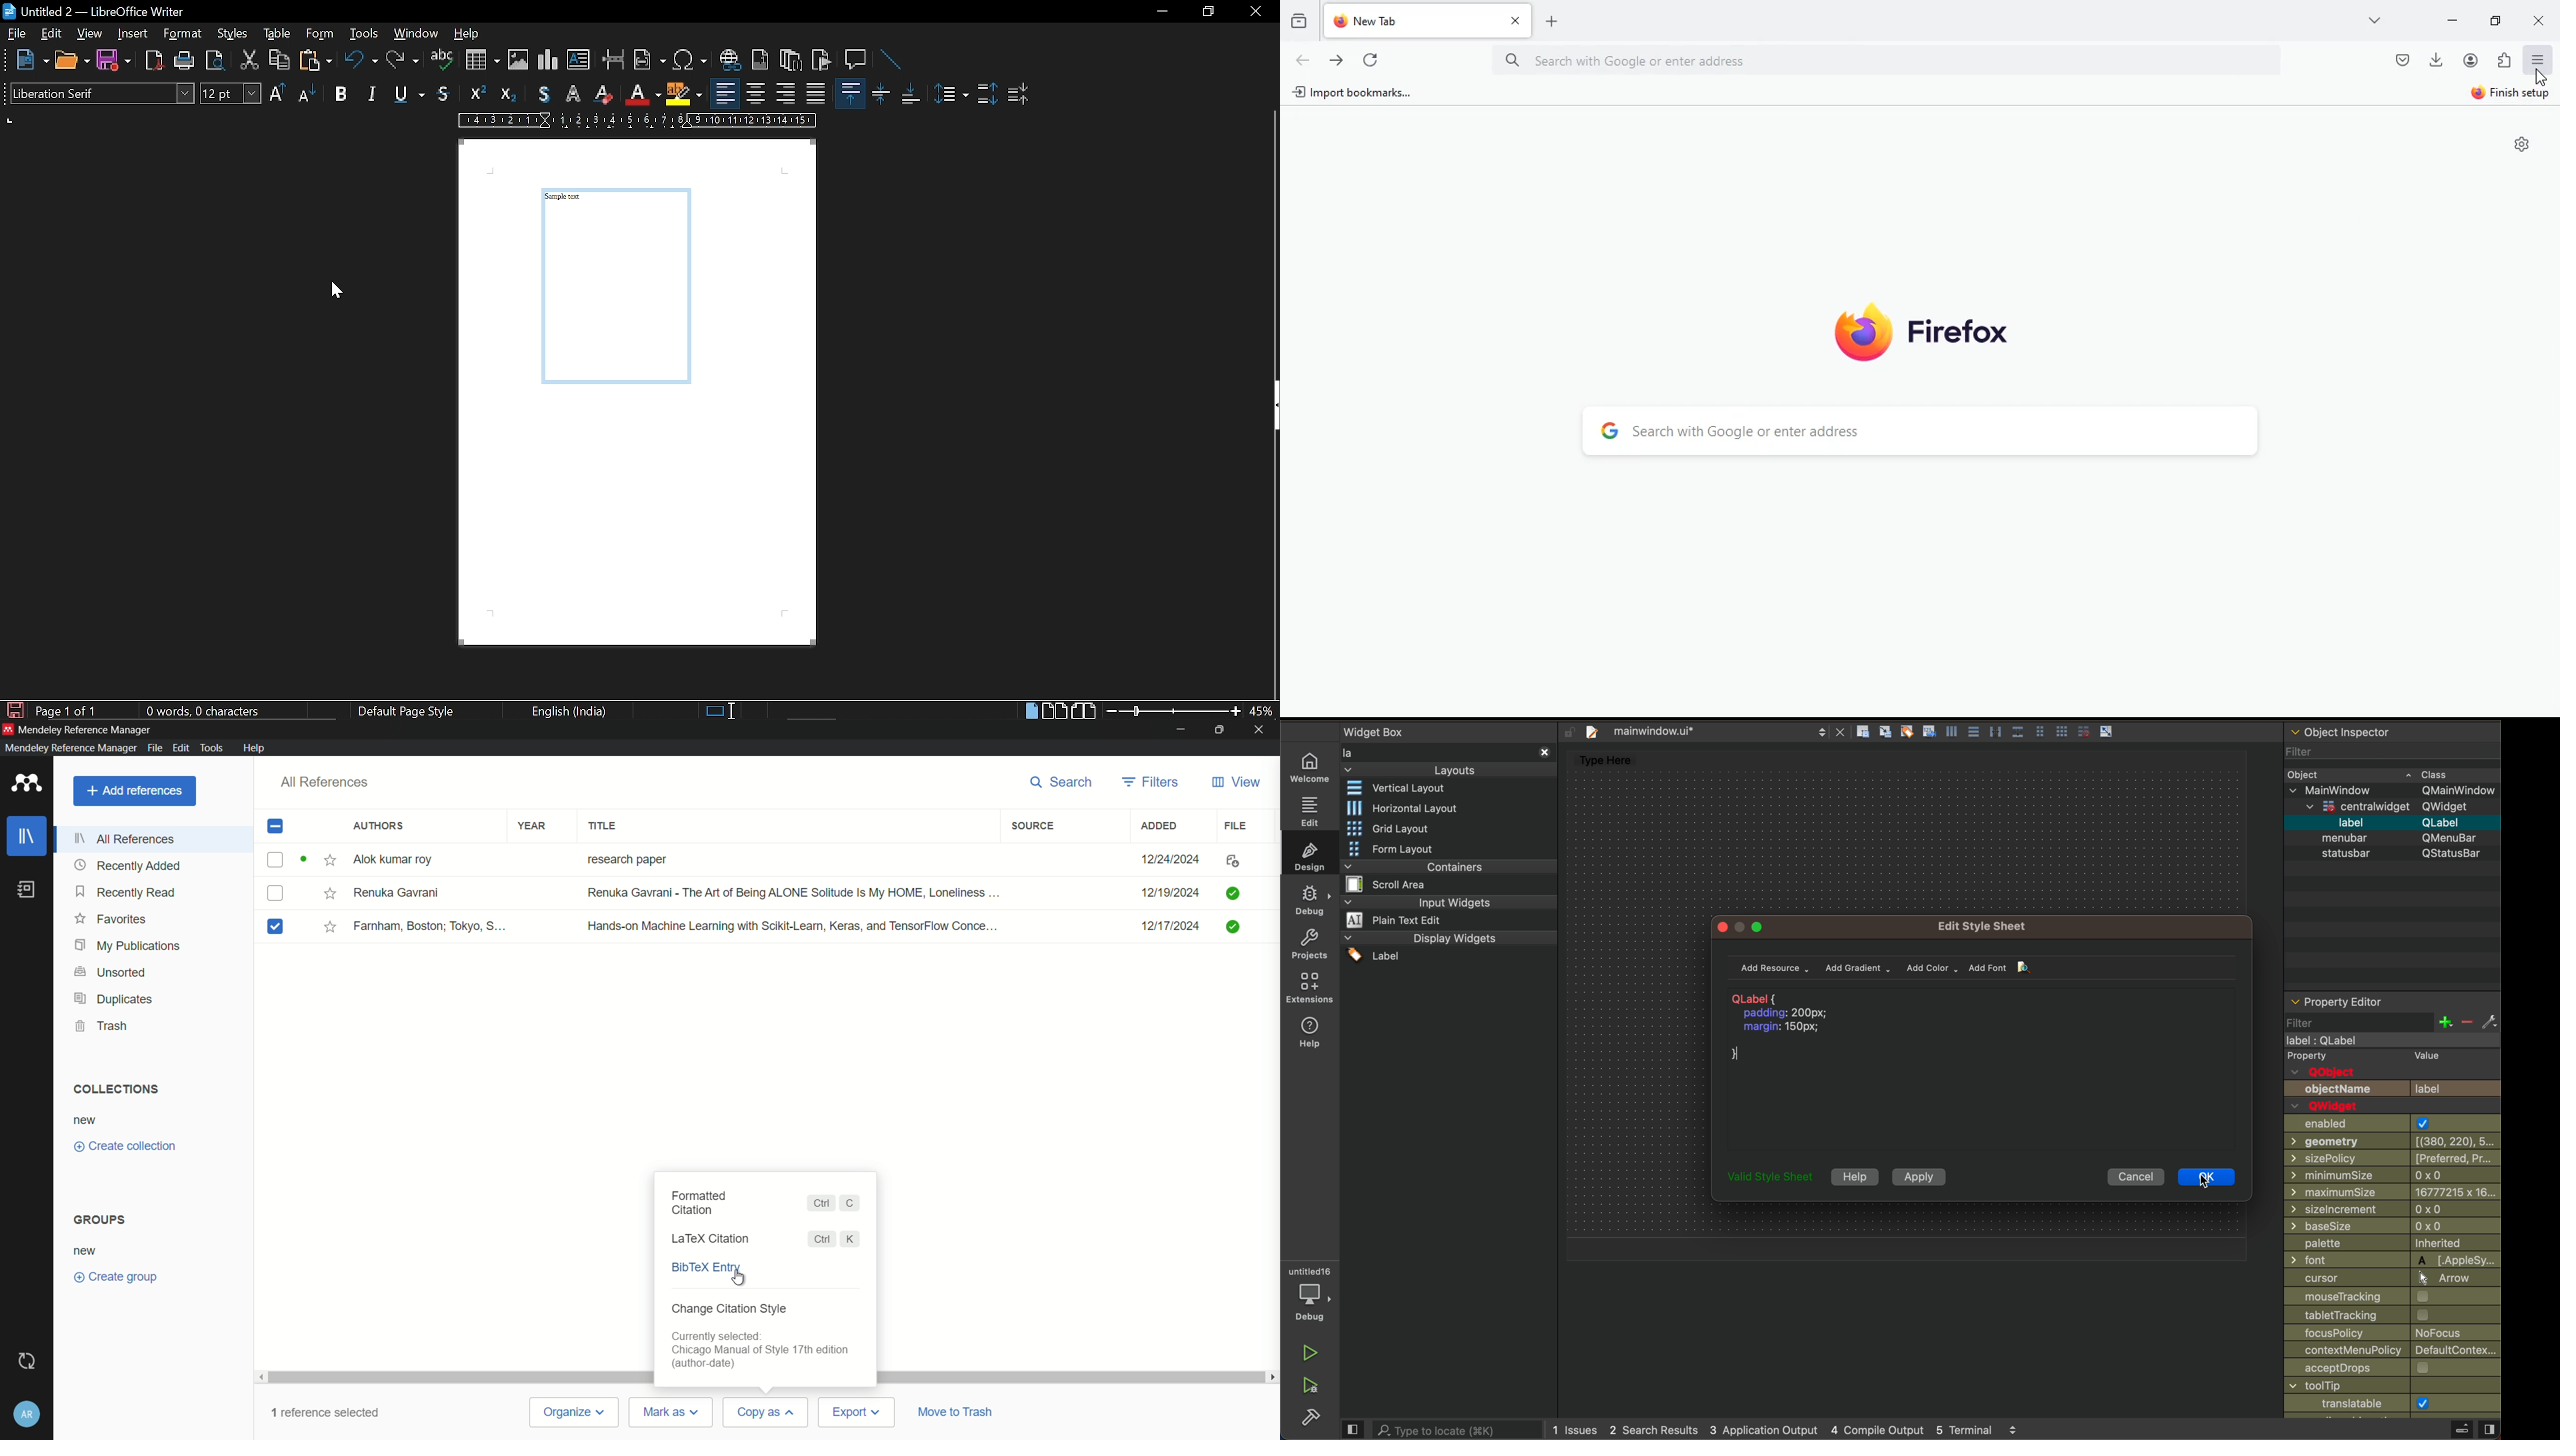 Image resolution: width=2576 pixels, height=1456 pixels. Describe the element at coordinates (2372, 775) in the screenshot. I see `object` at that location.